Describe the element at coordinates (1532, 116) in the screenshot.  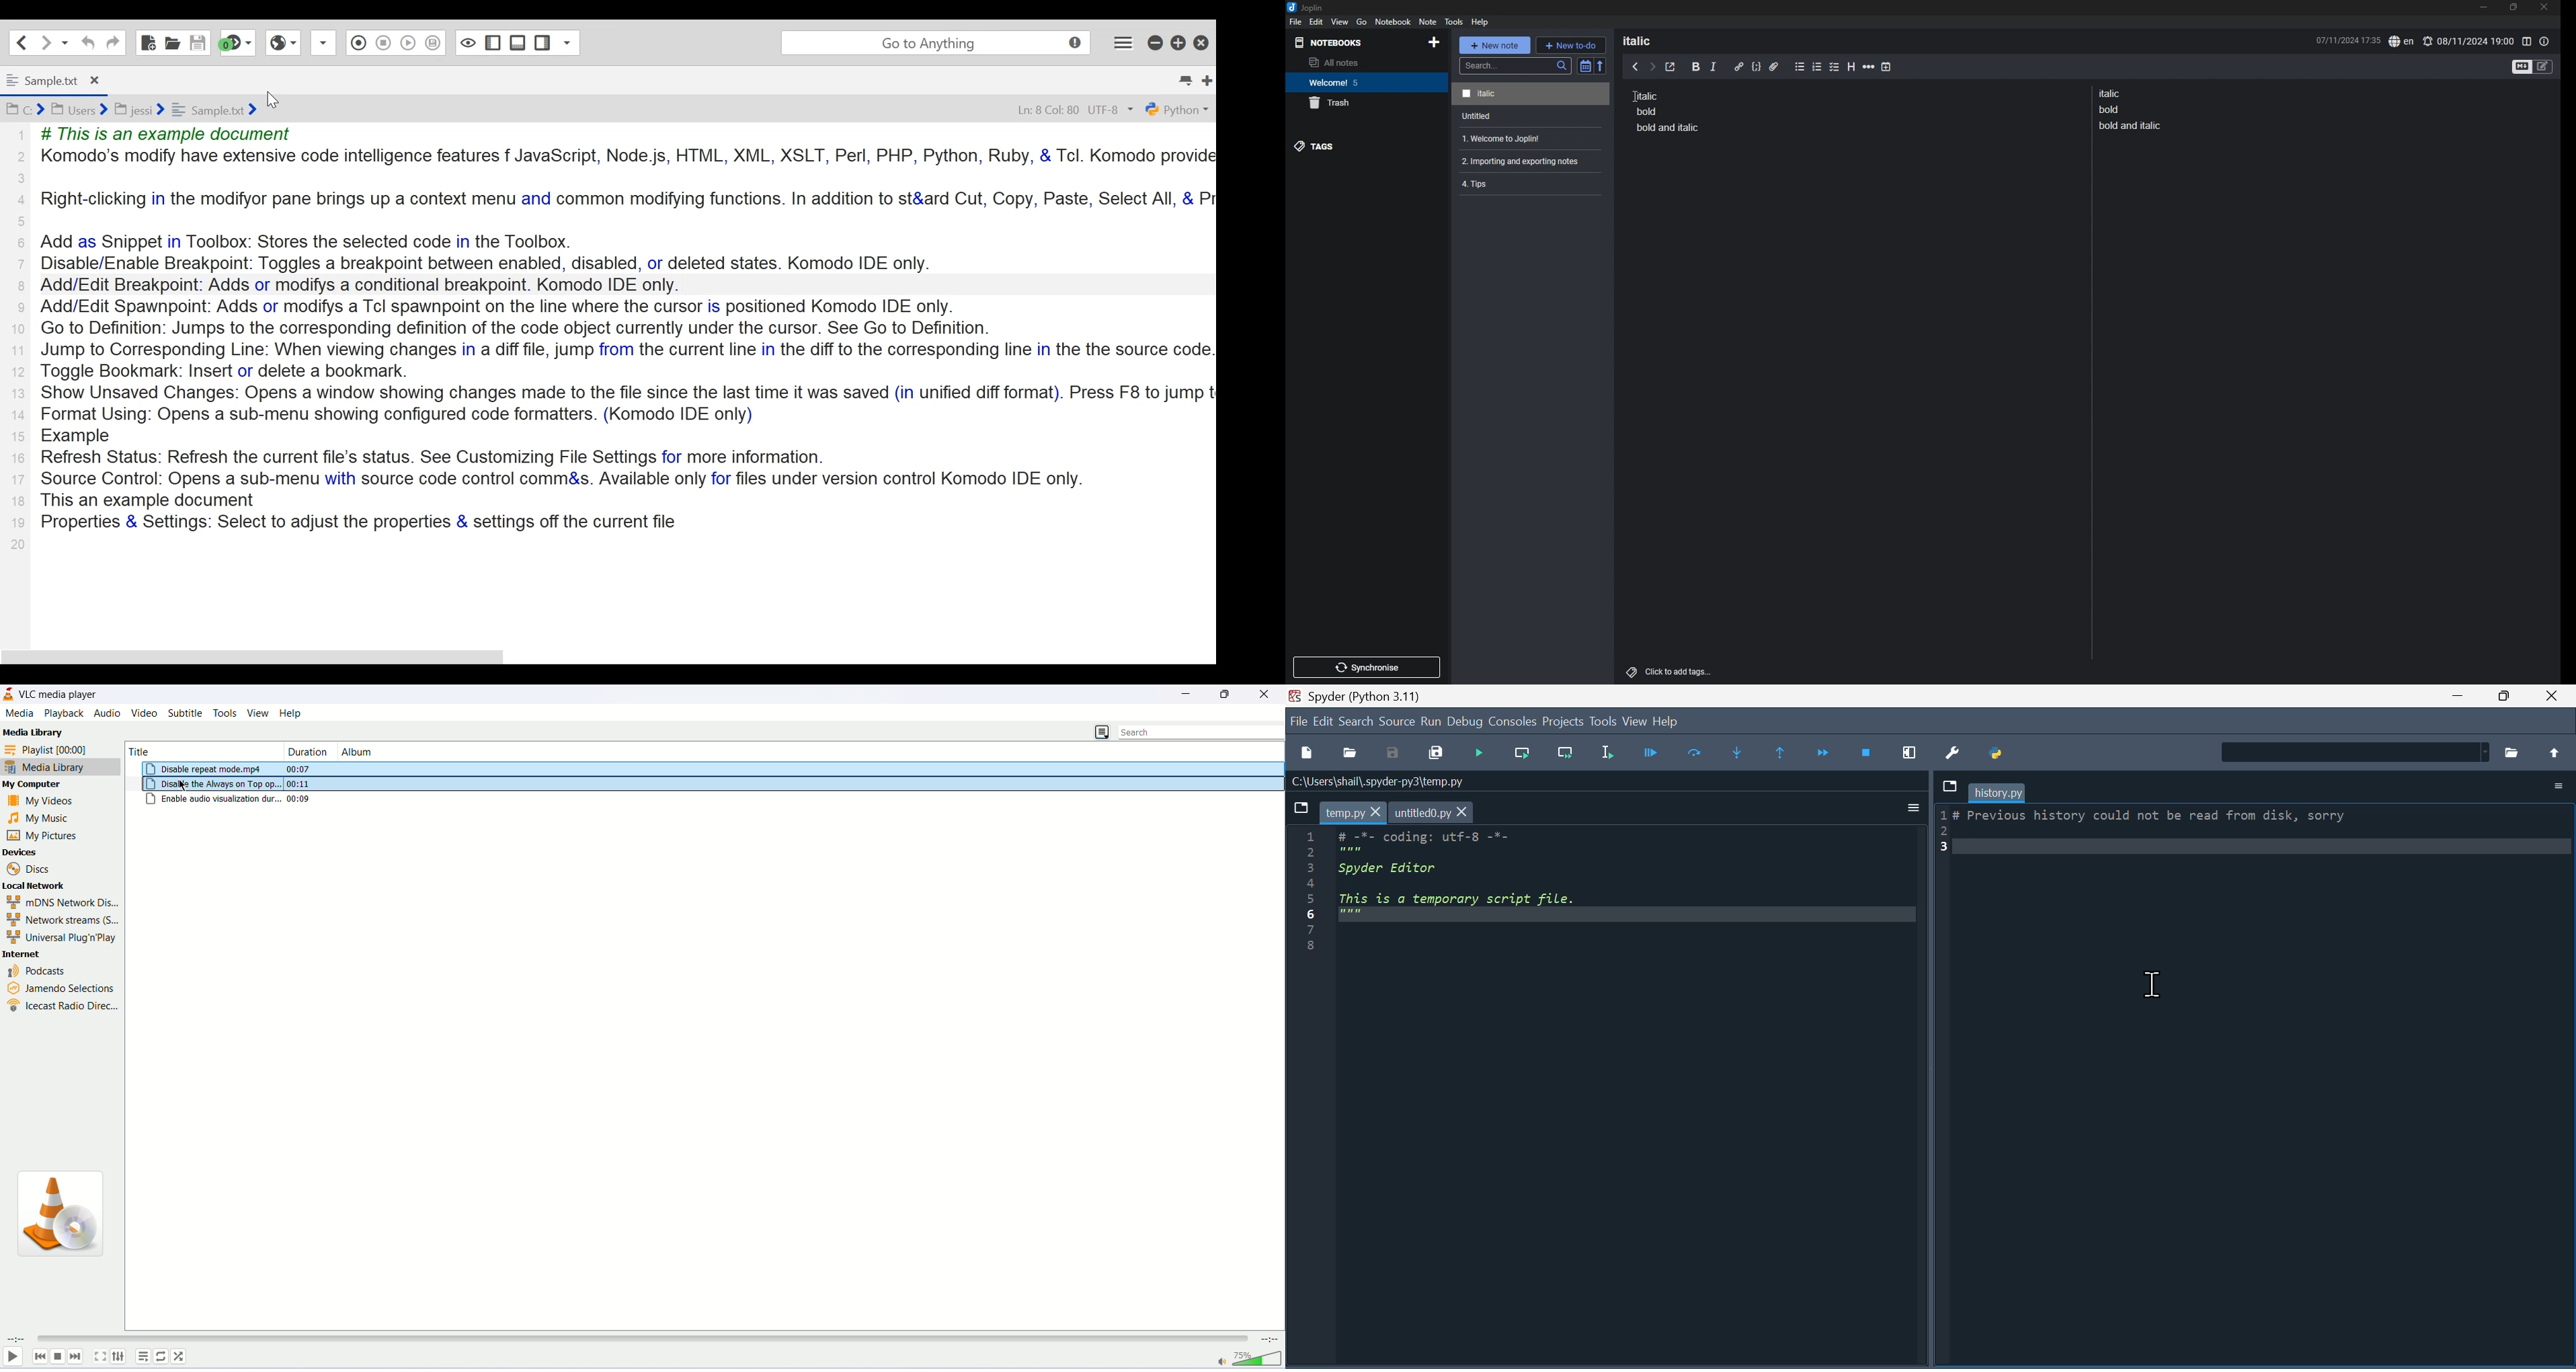
I see `note` at that location.